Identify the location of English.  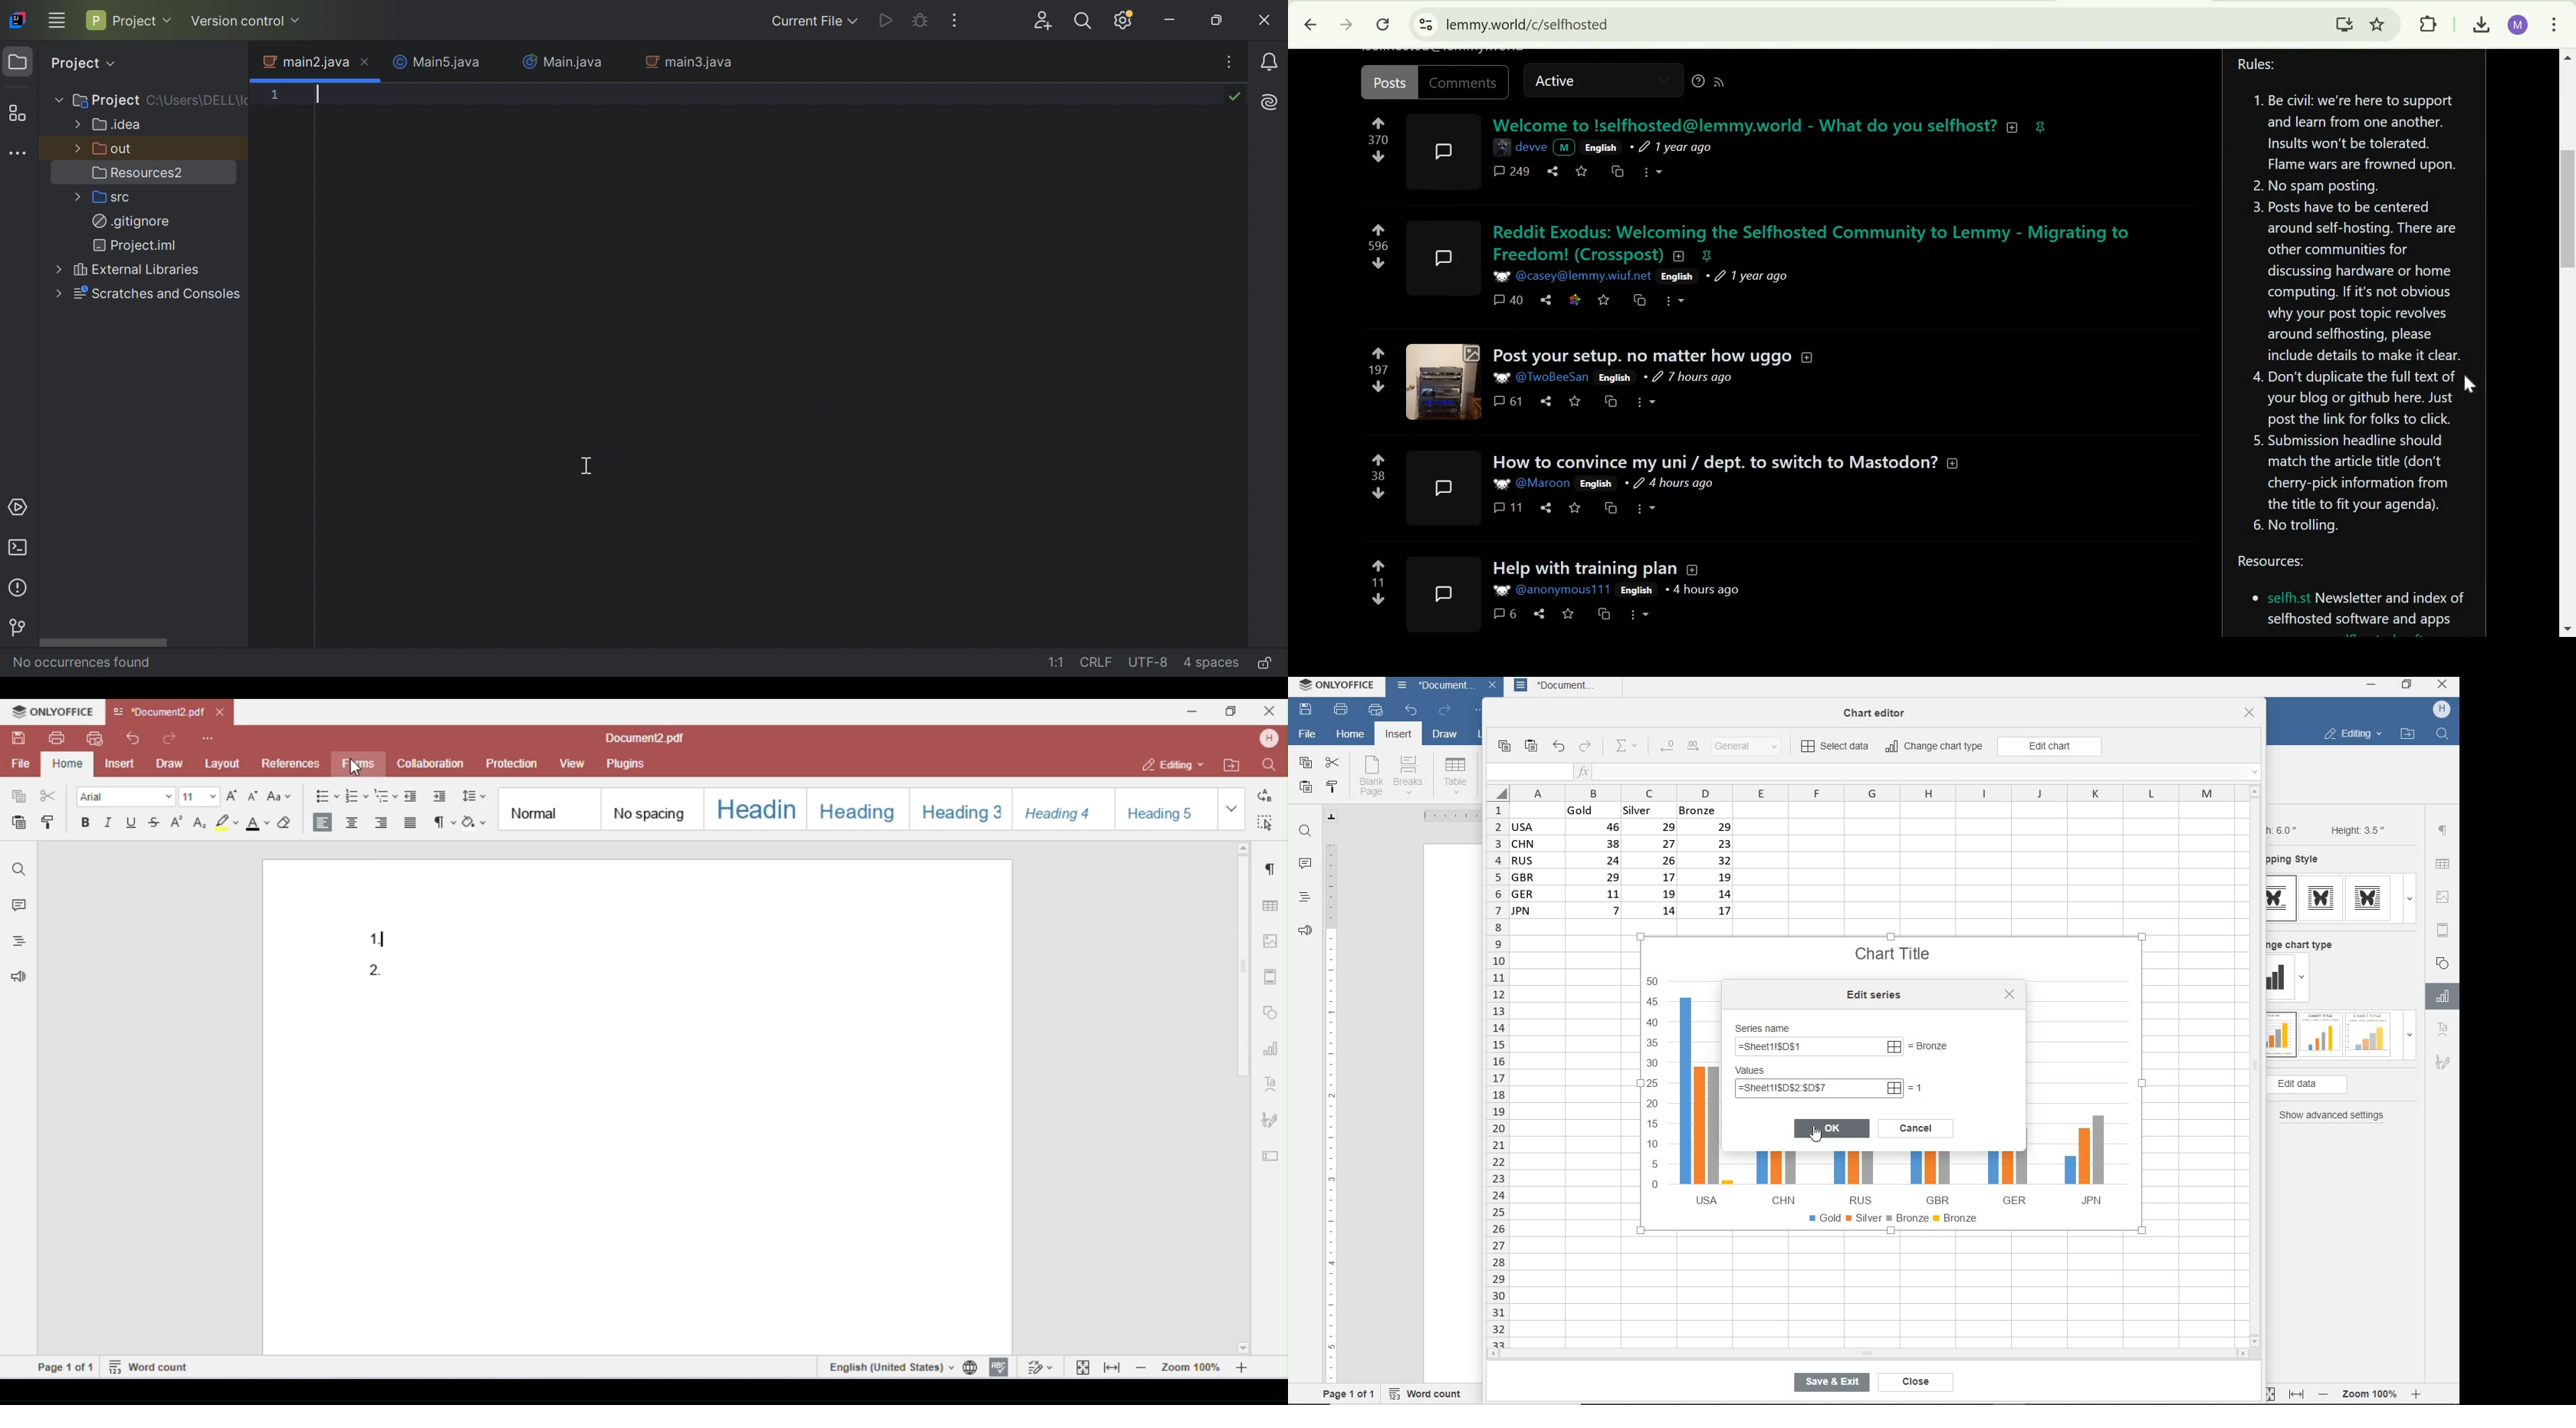
(1675, 277).